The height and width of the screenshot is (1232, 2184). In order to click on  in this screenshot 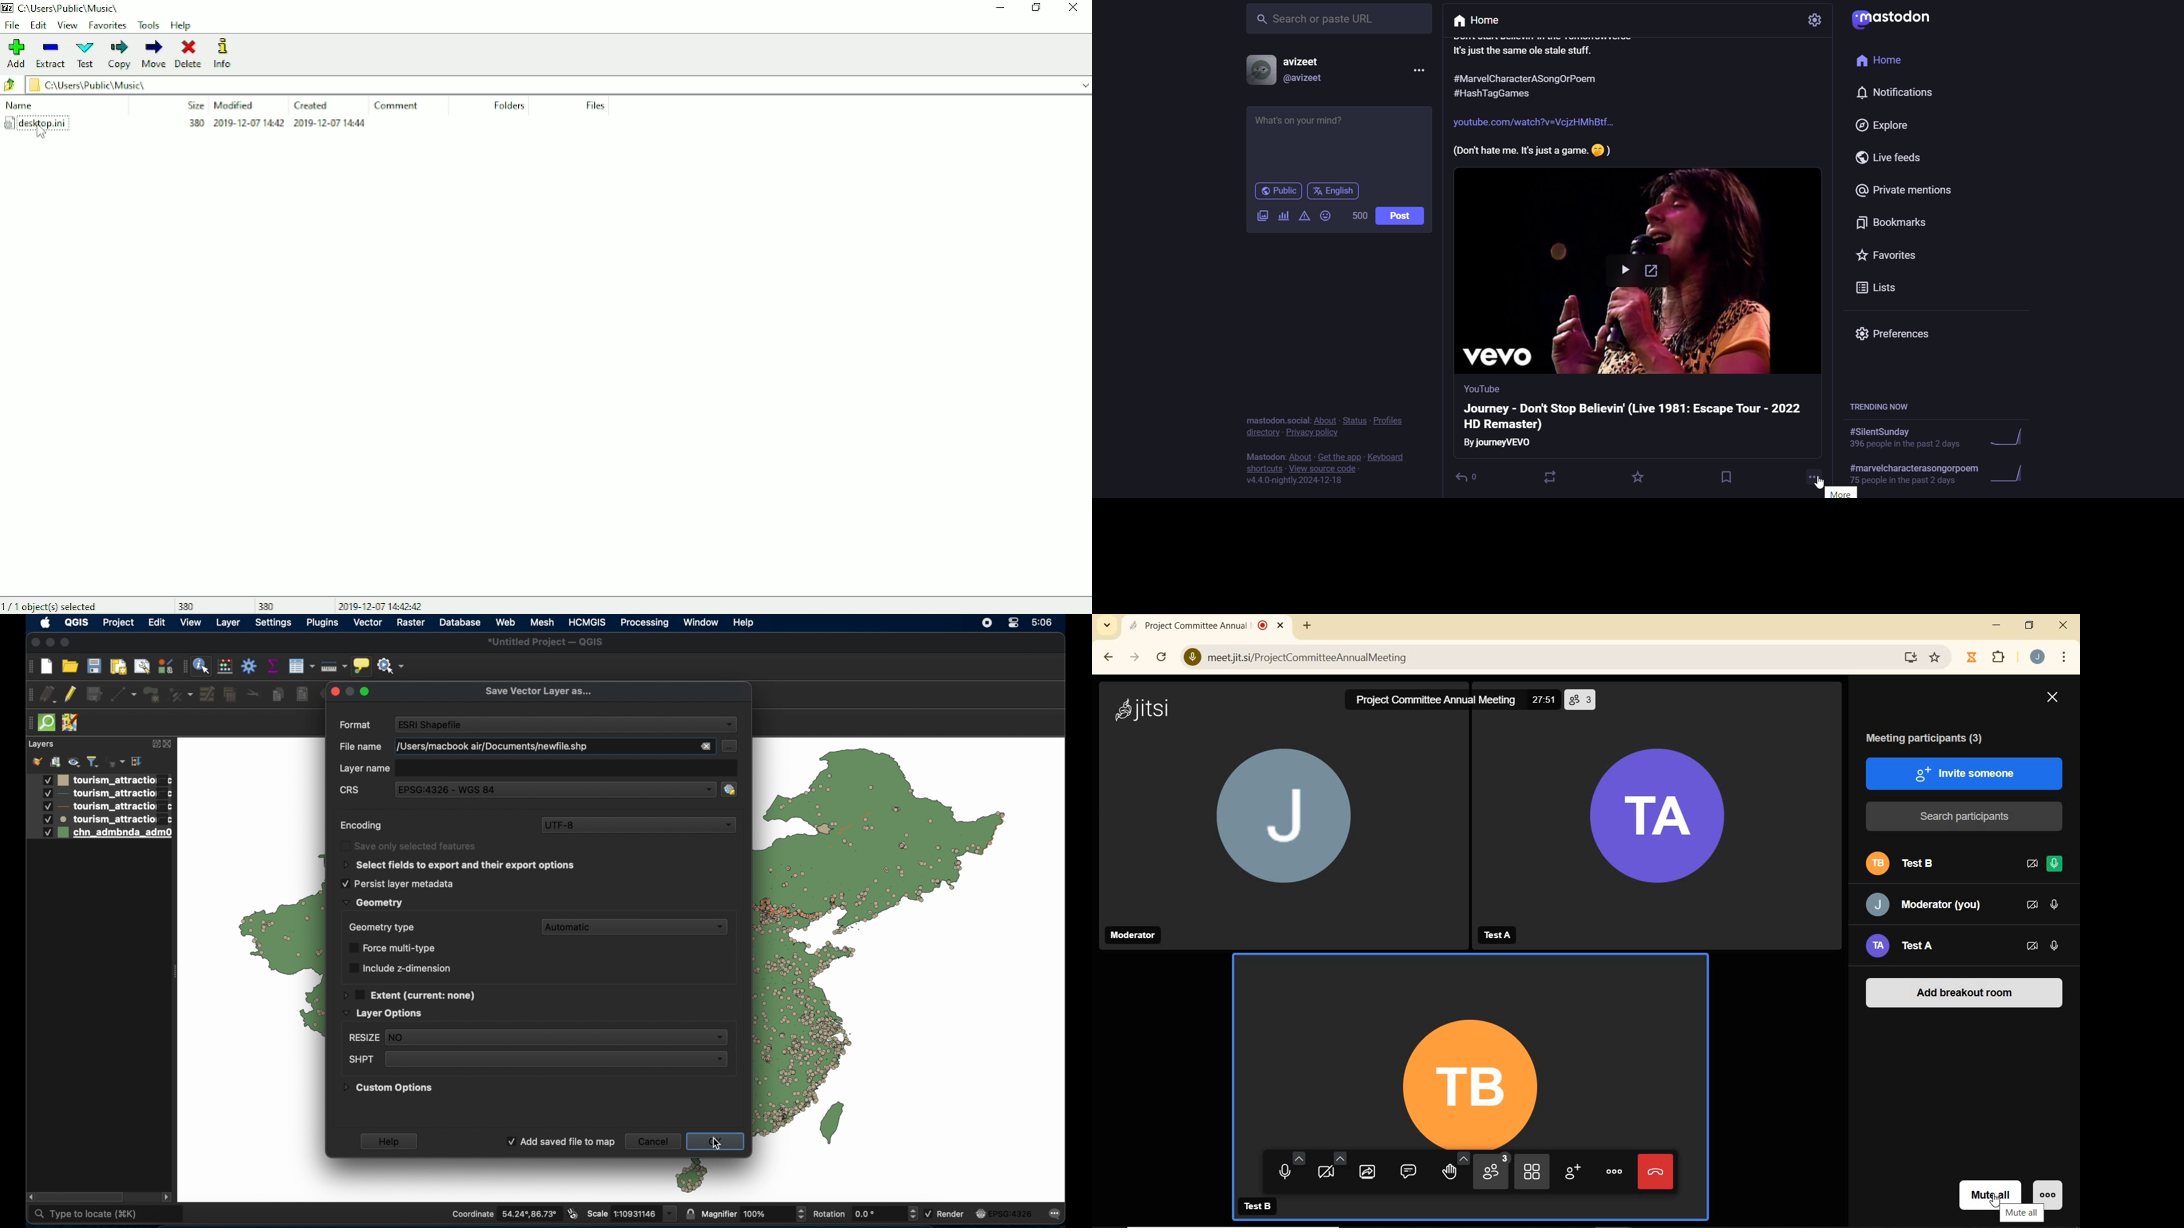, I will do `click(1500, 444)`.